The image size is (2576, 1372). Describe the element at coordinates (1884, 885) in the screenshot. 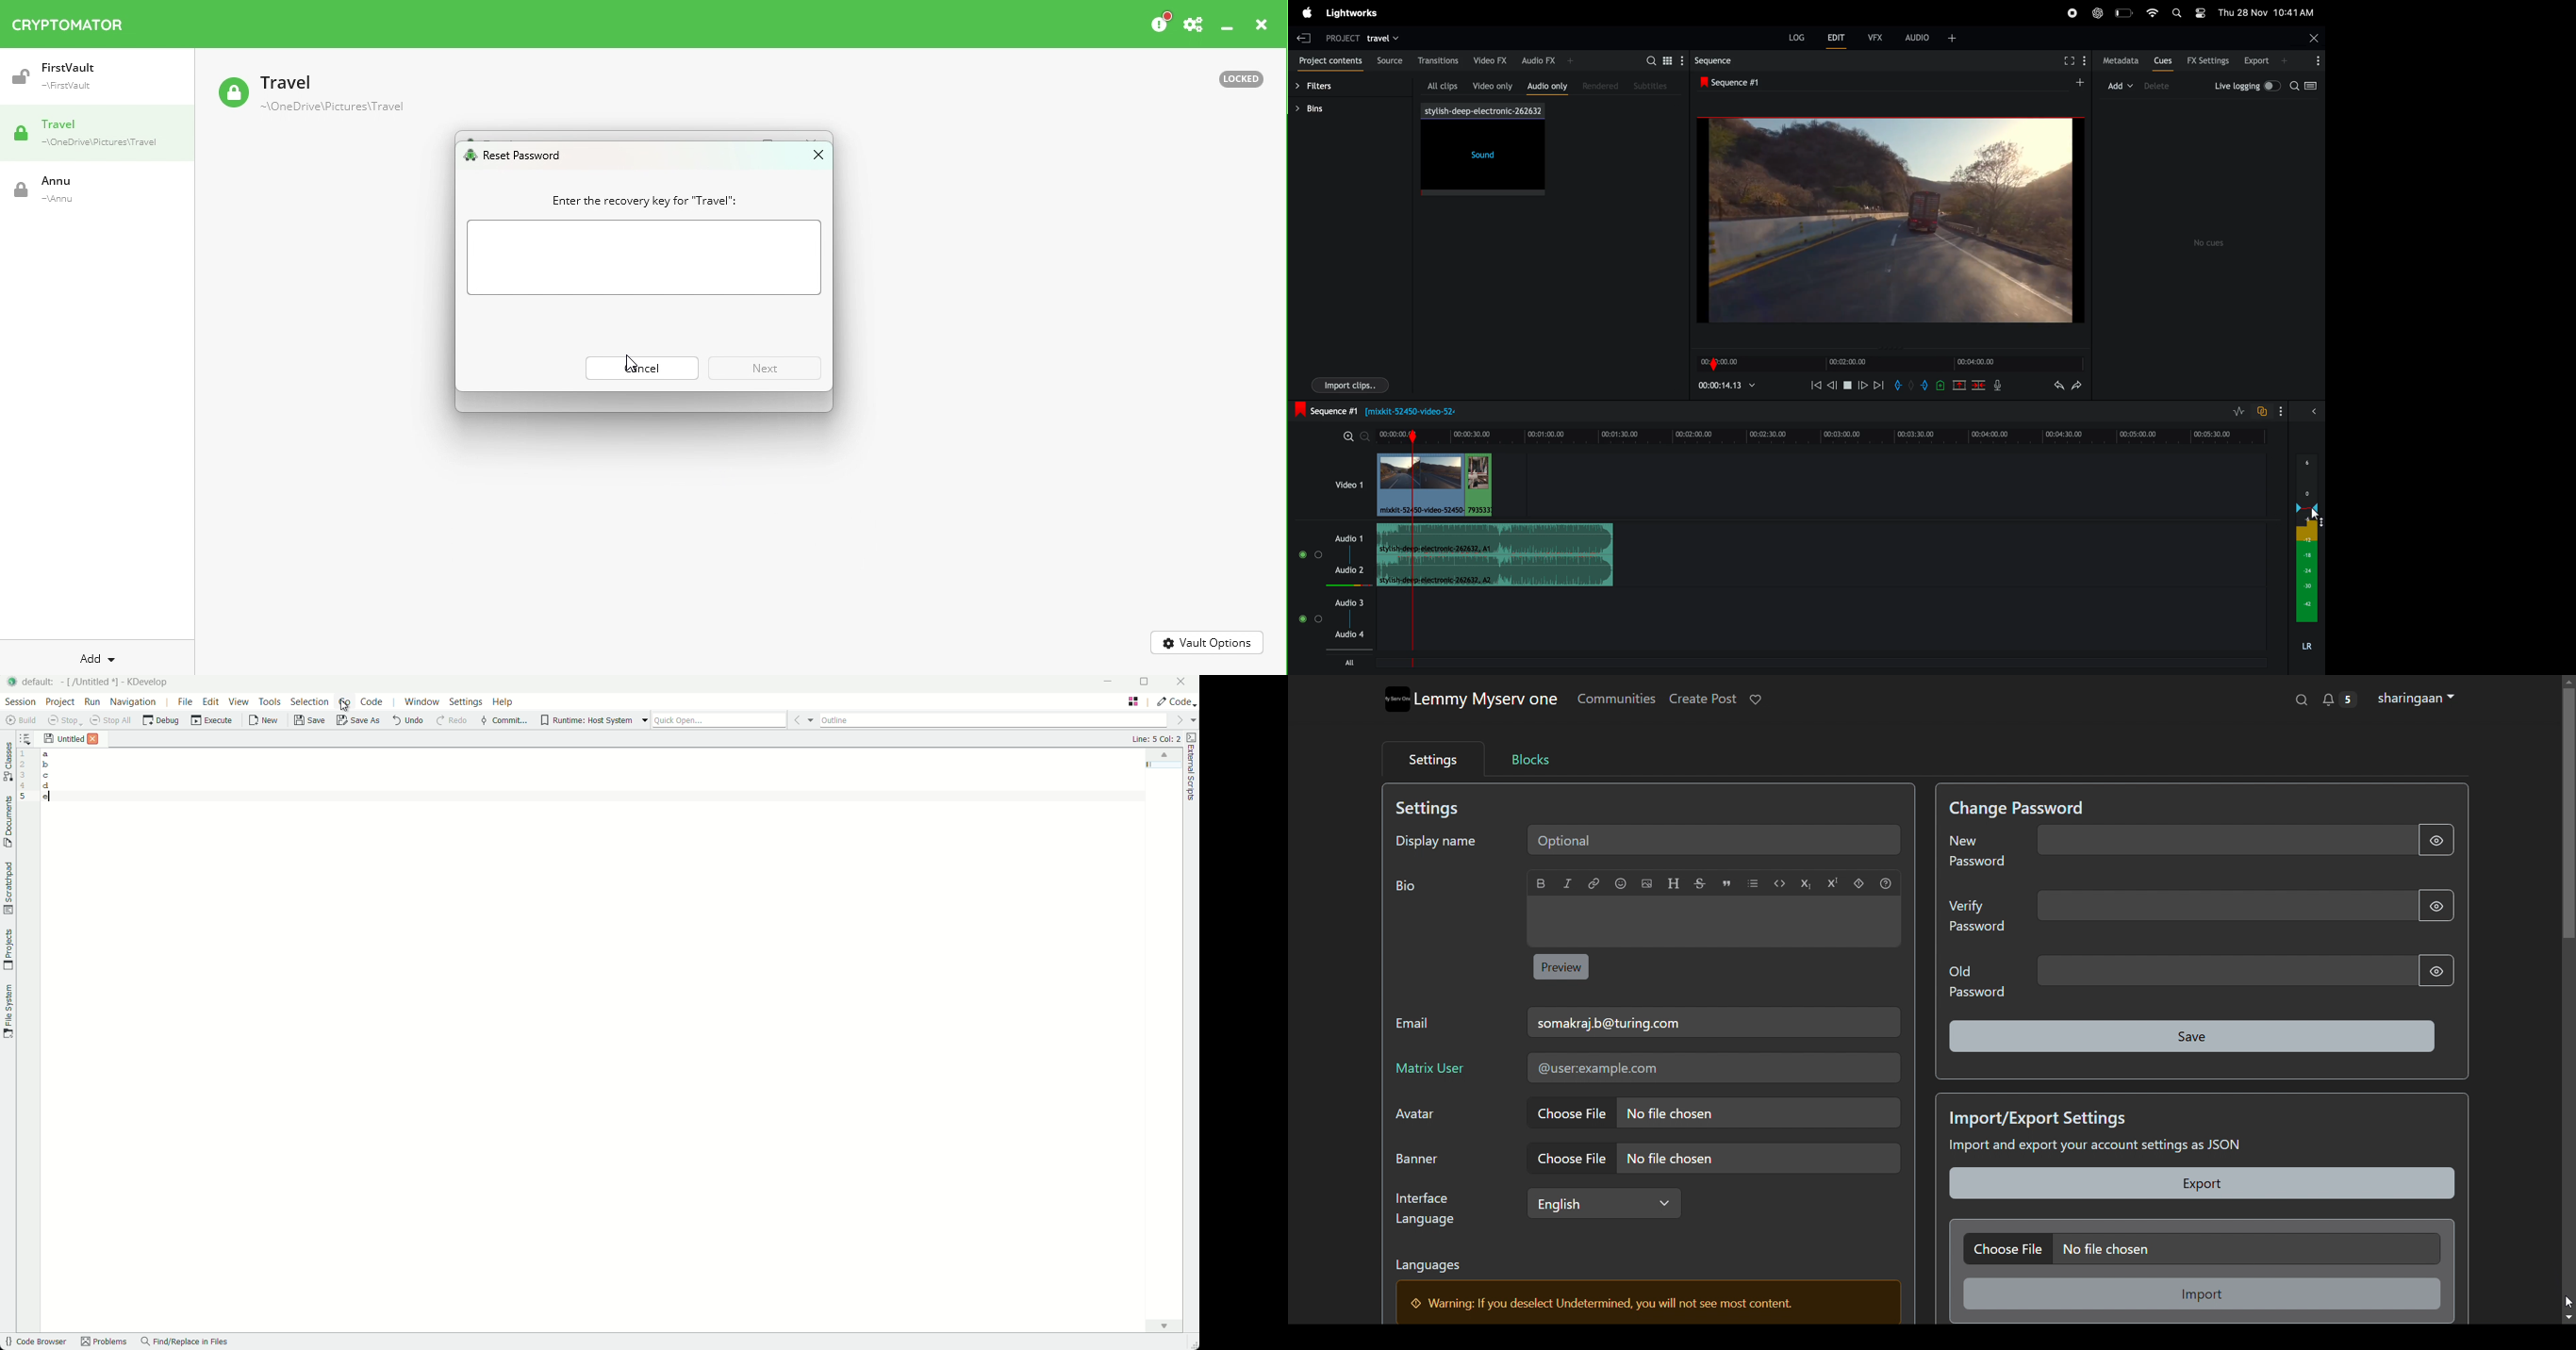

I see `help` at that location.